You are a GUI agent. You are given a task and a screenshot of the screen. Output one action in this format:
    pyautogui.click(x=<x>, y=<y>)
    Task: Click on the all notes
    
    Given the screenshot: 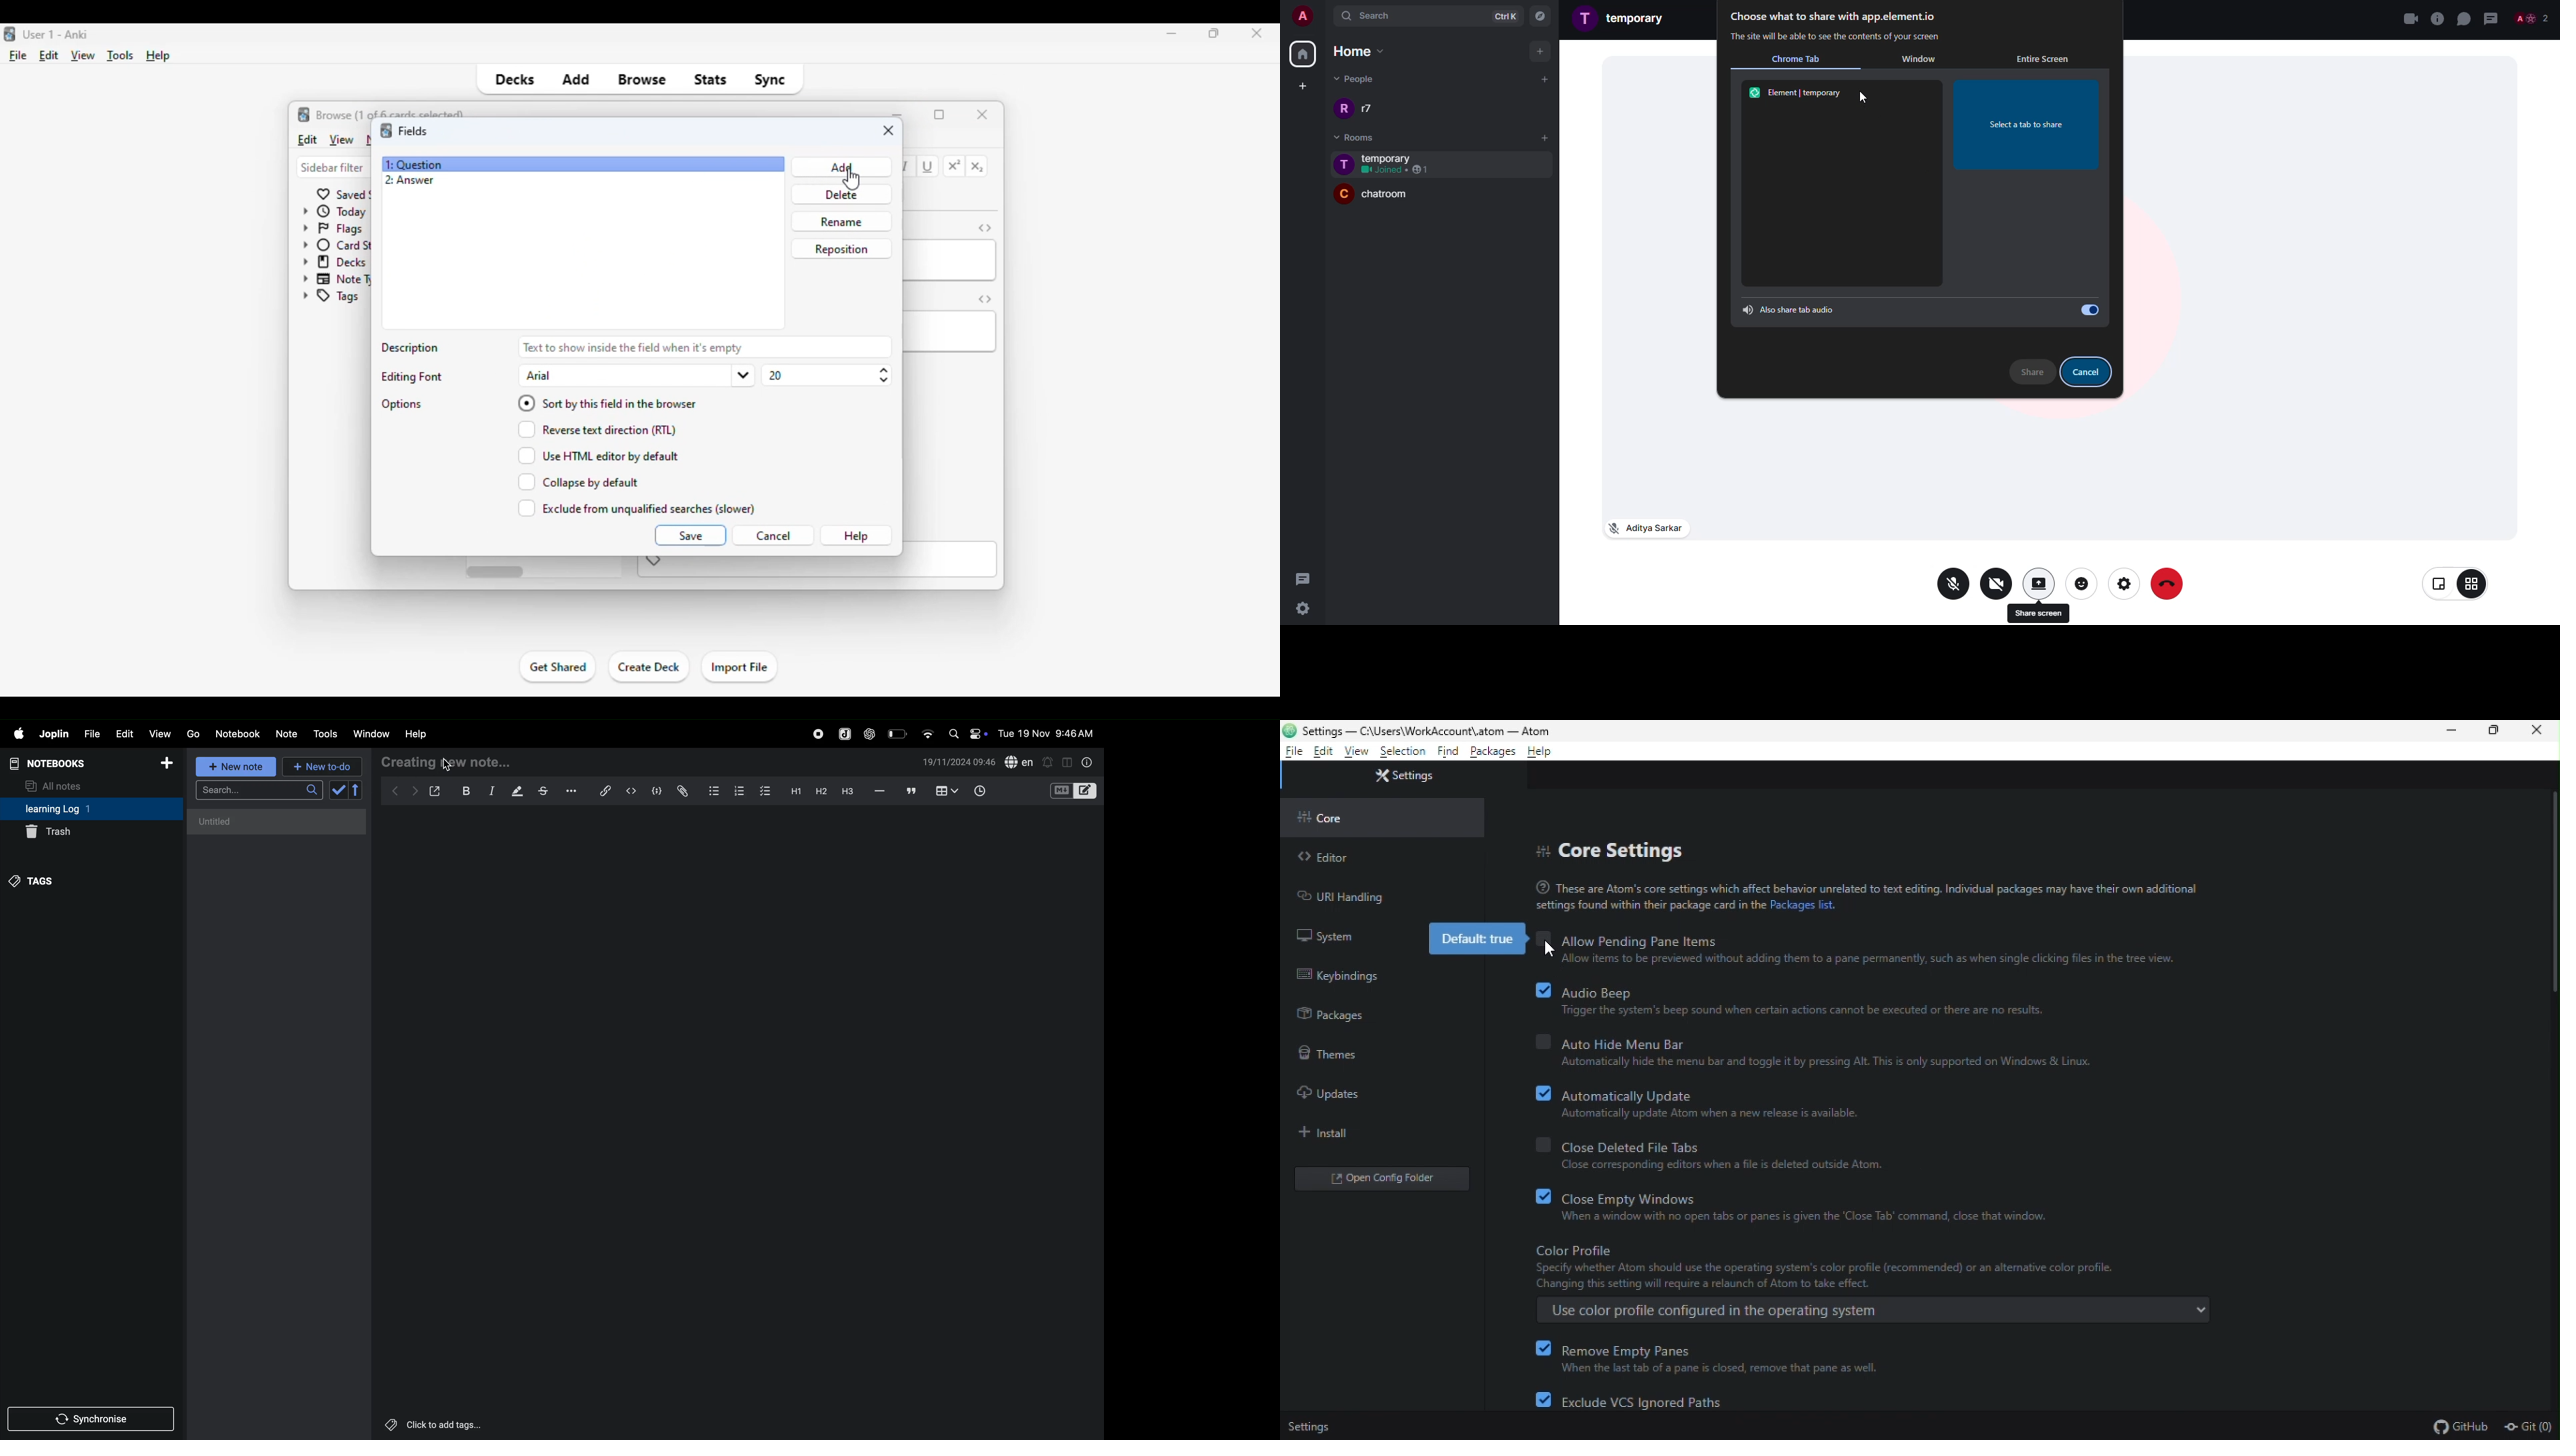 What is the action you would take?
    pyautogui.click(x=59, y=785)
    